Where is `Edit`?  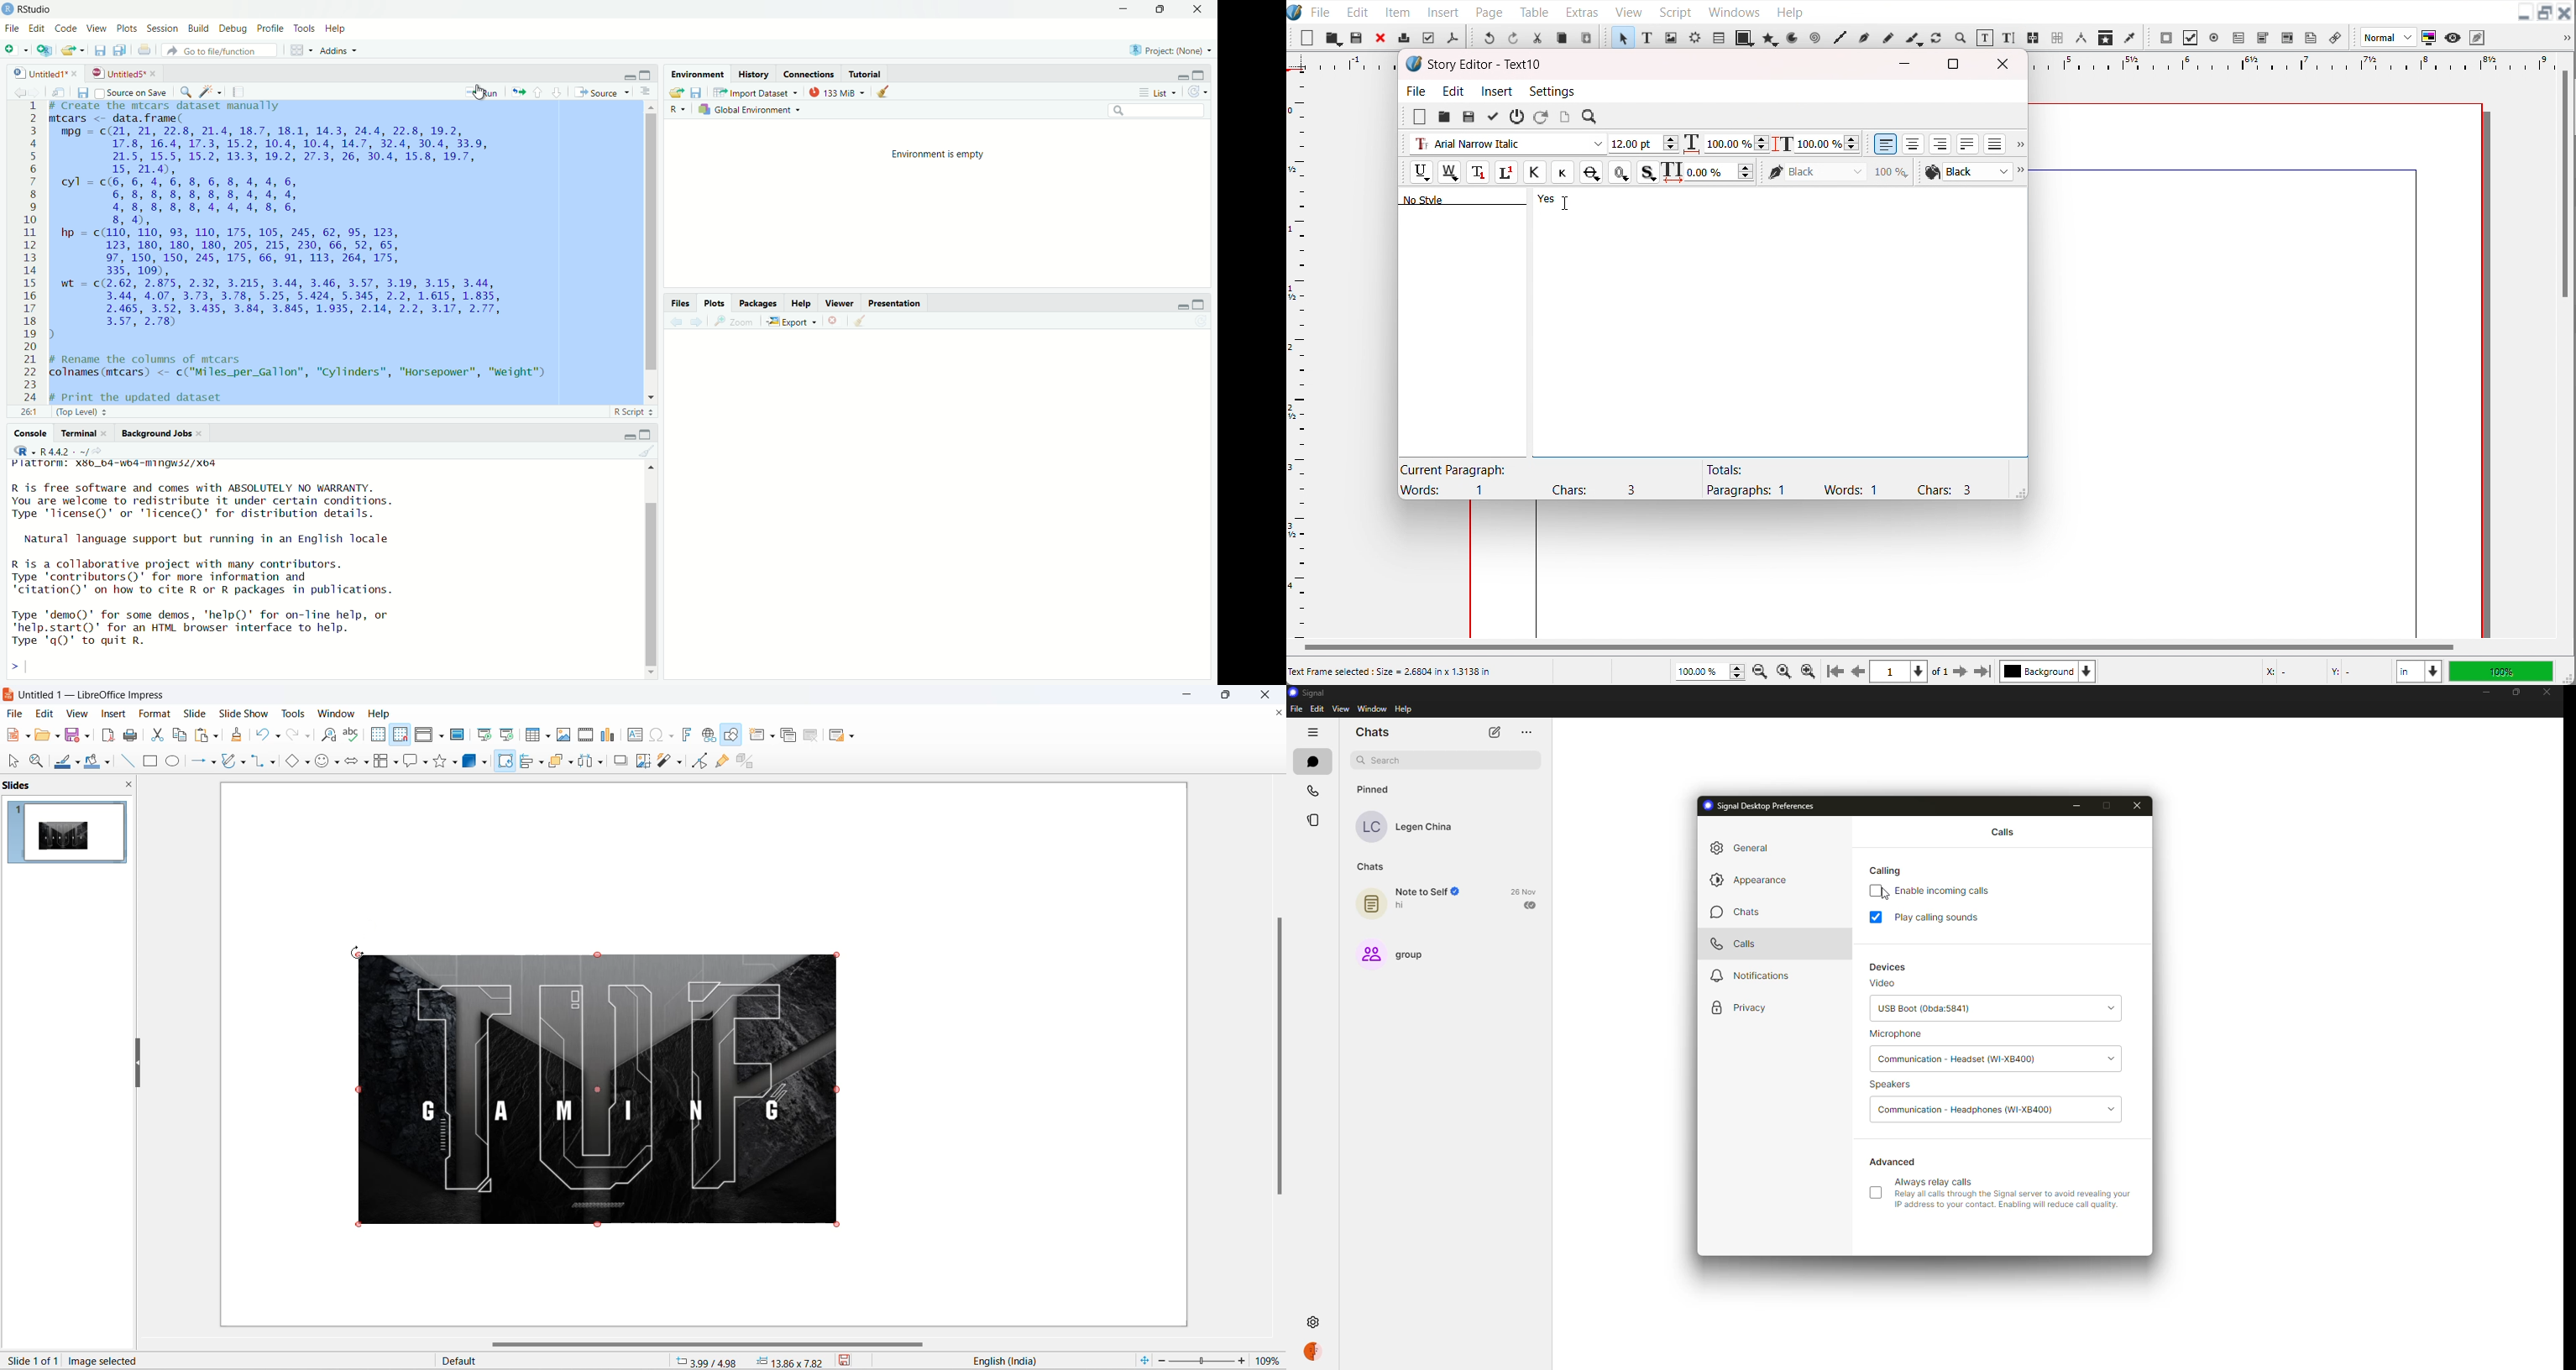 Edit is located at coordinates (36, 29).